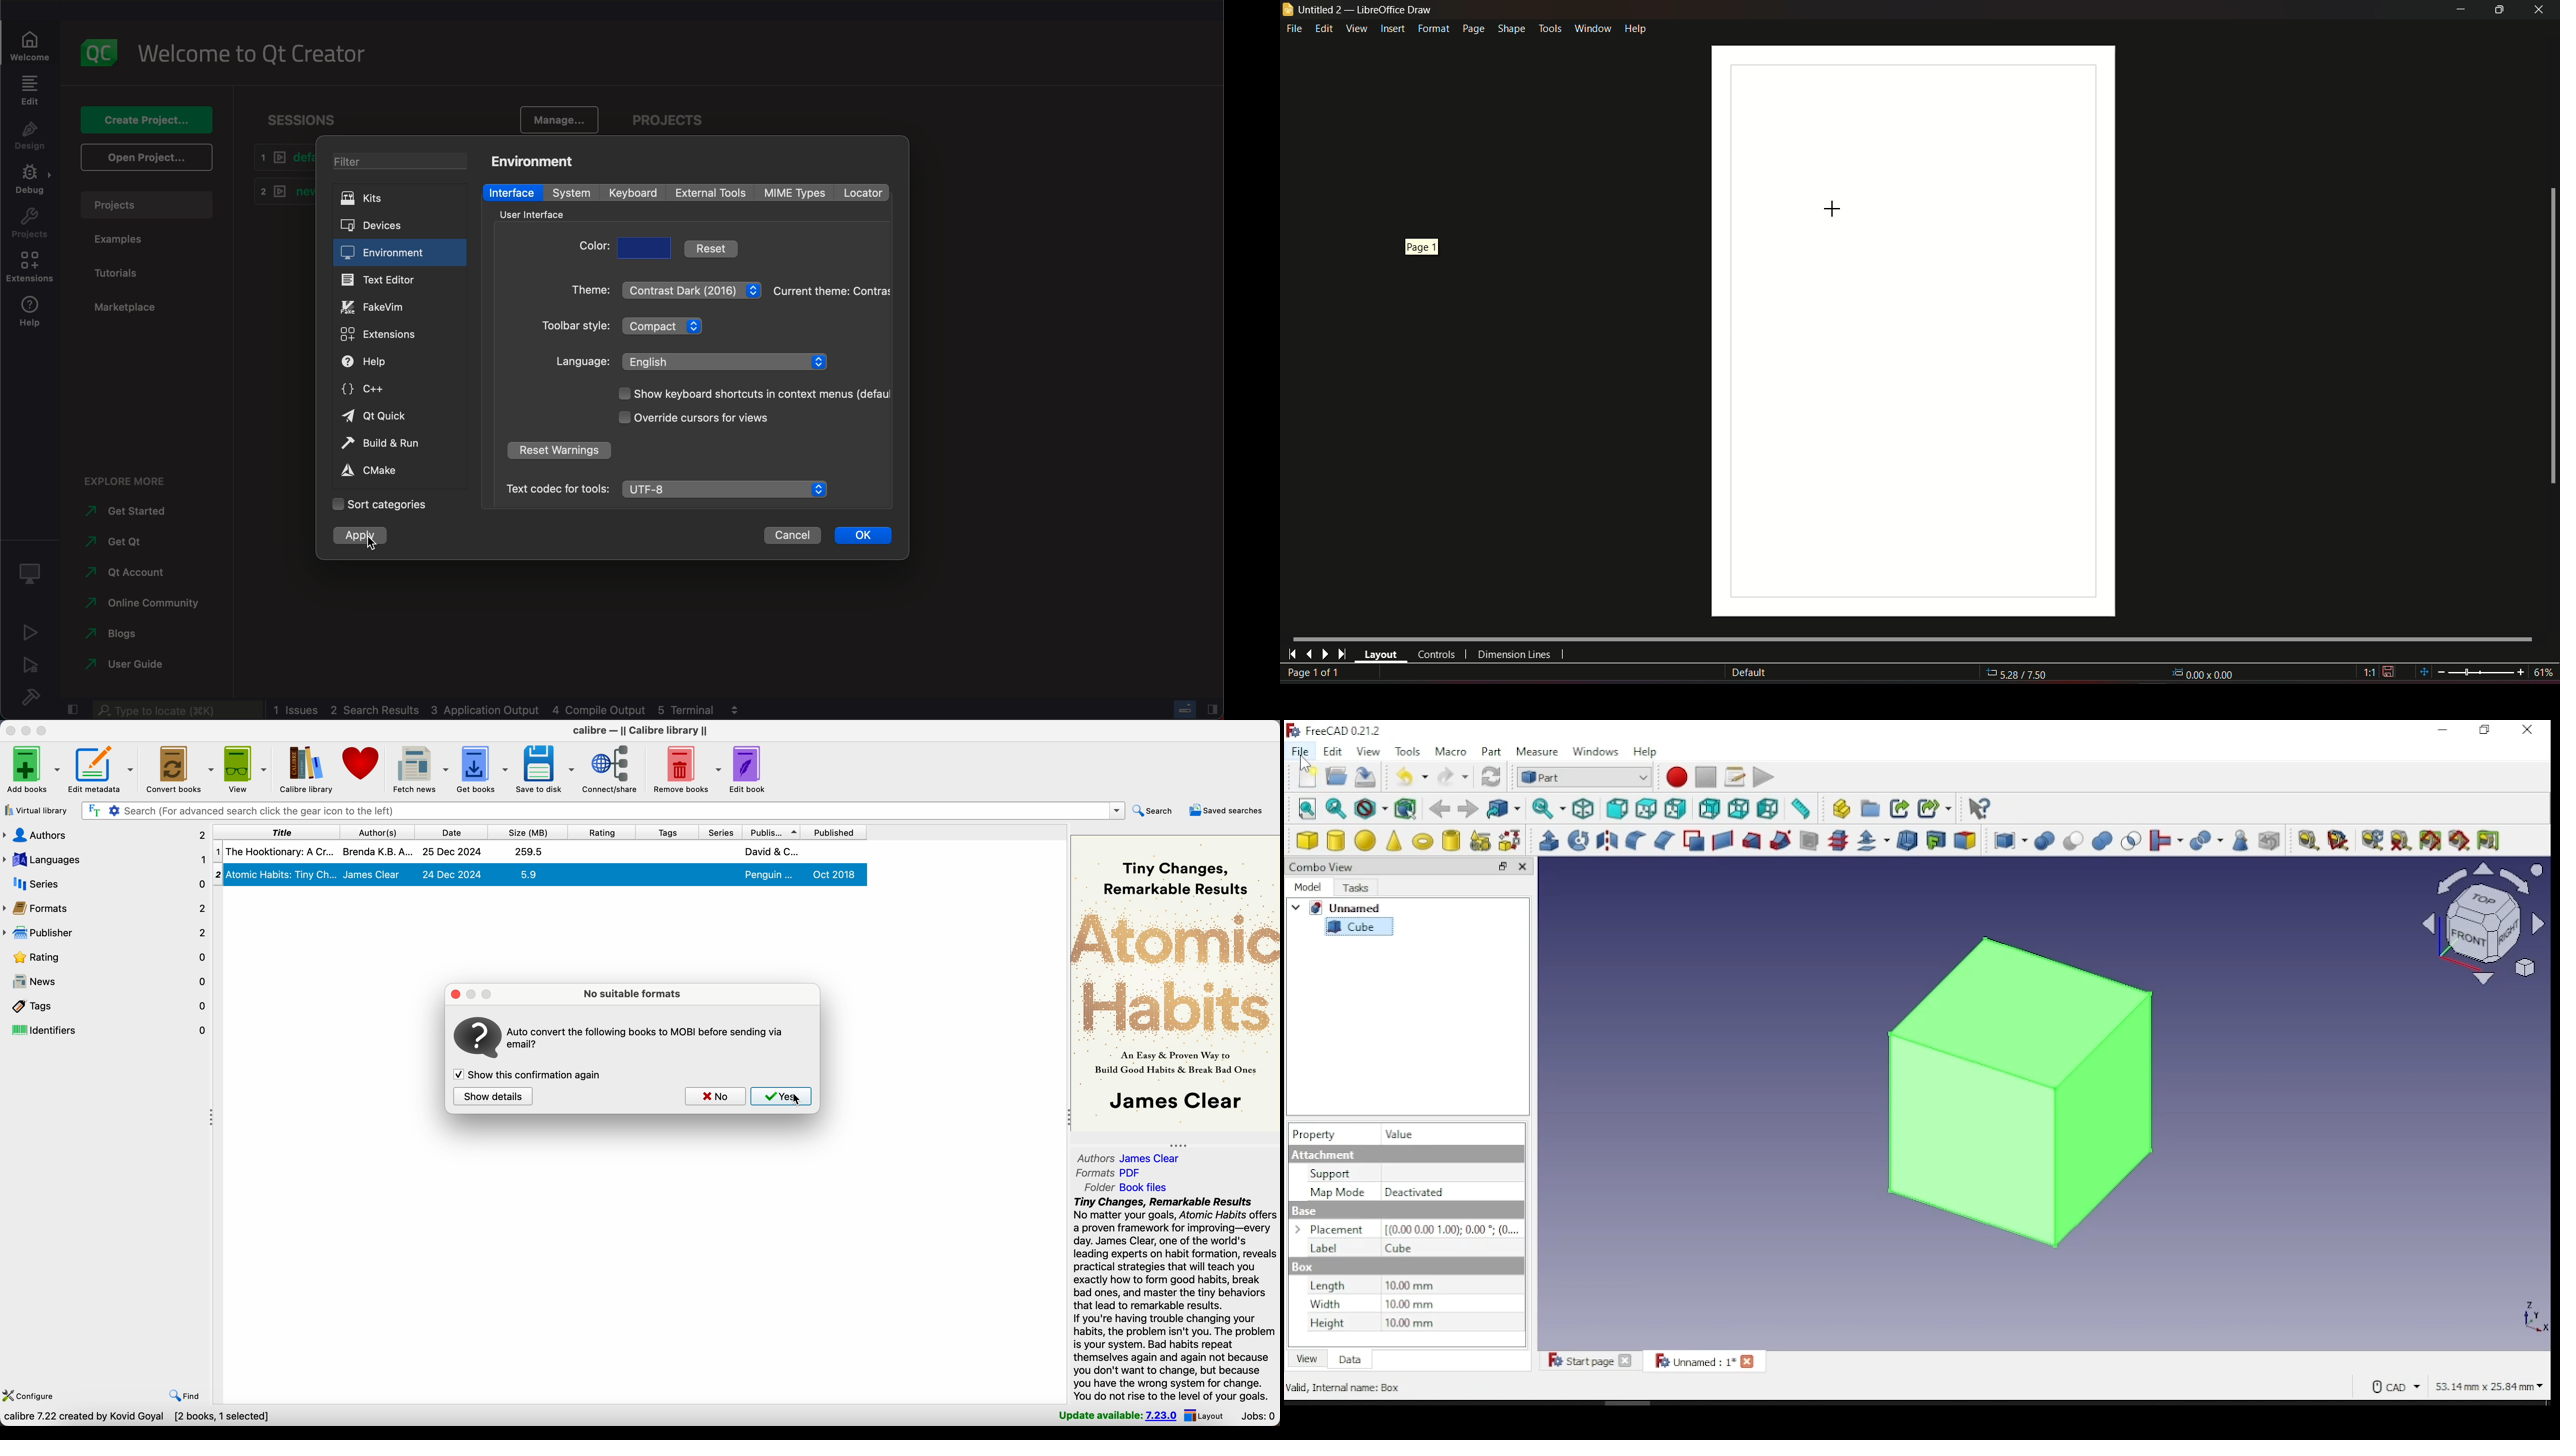  Describe the element at coordinates (283, 193) in the screenshot. I see `new1` at that location.